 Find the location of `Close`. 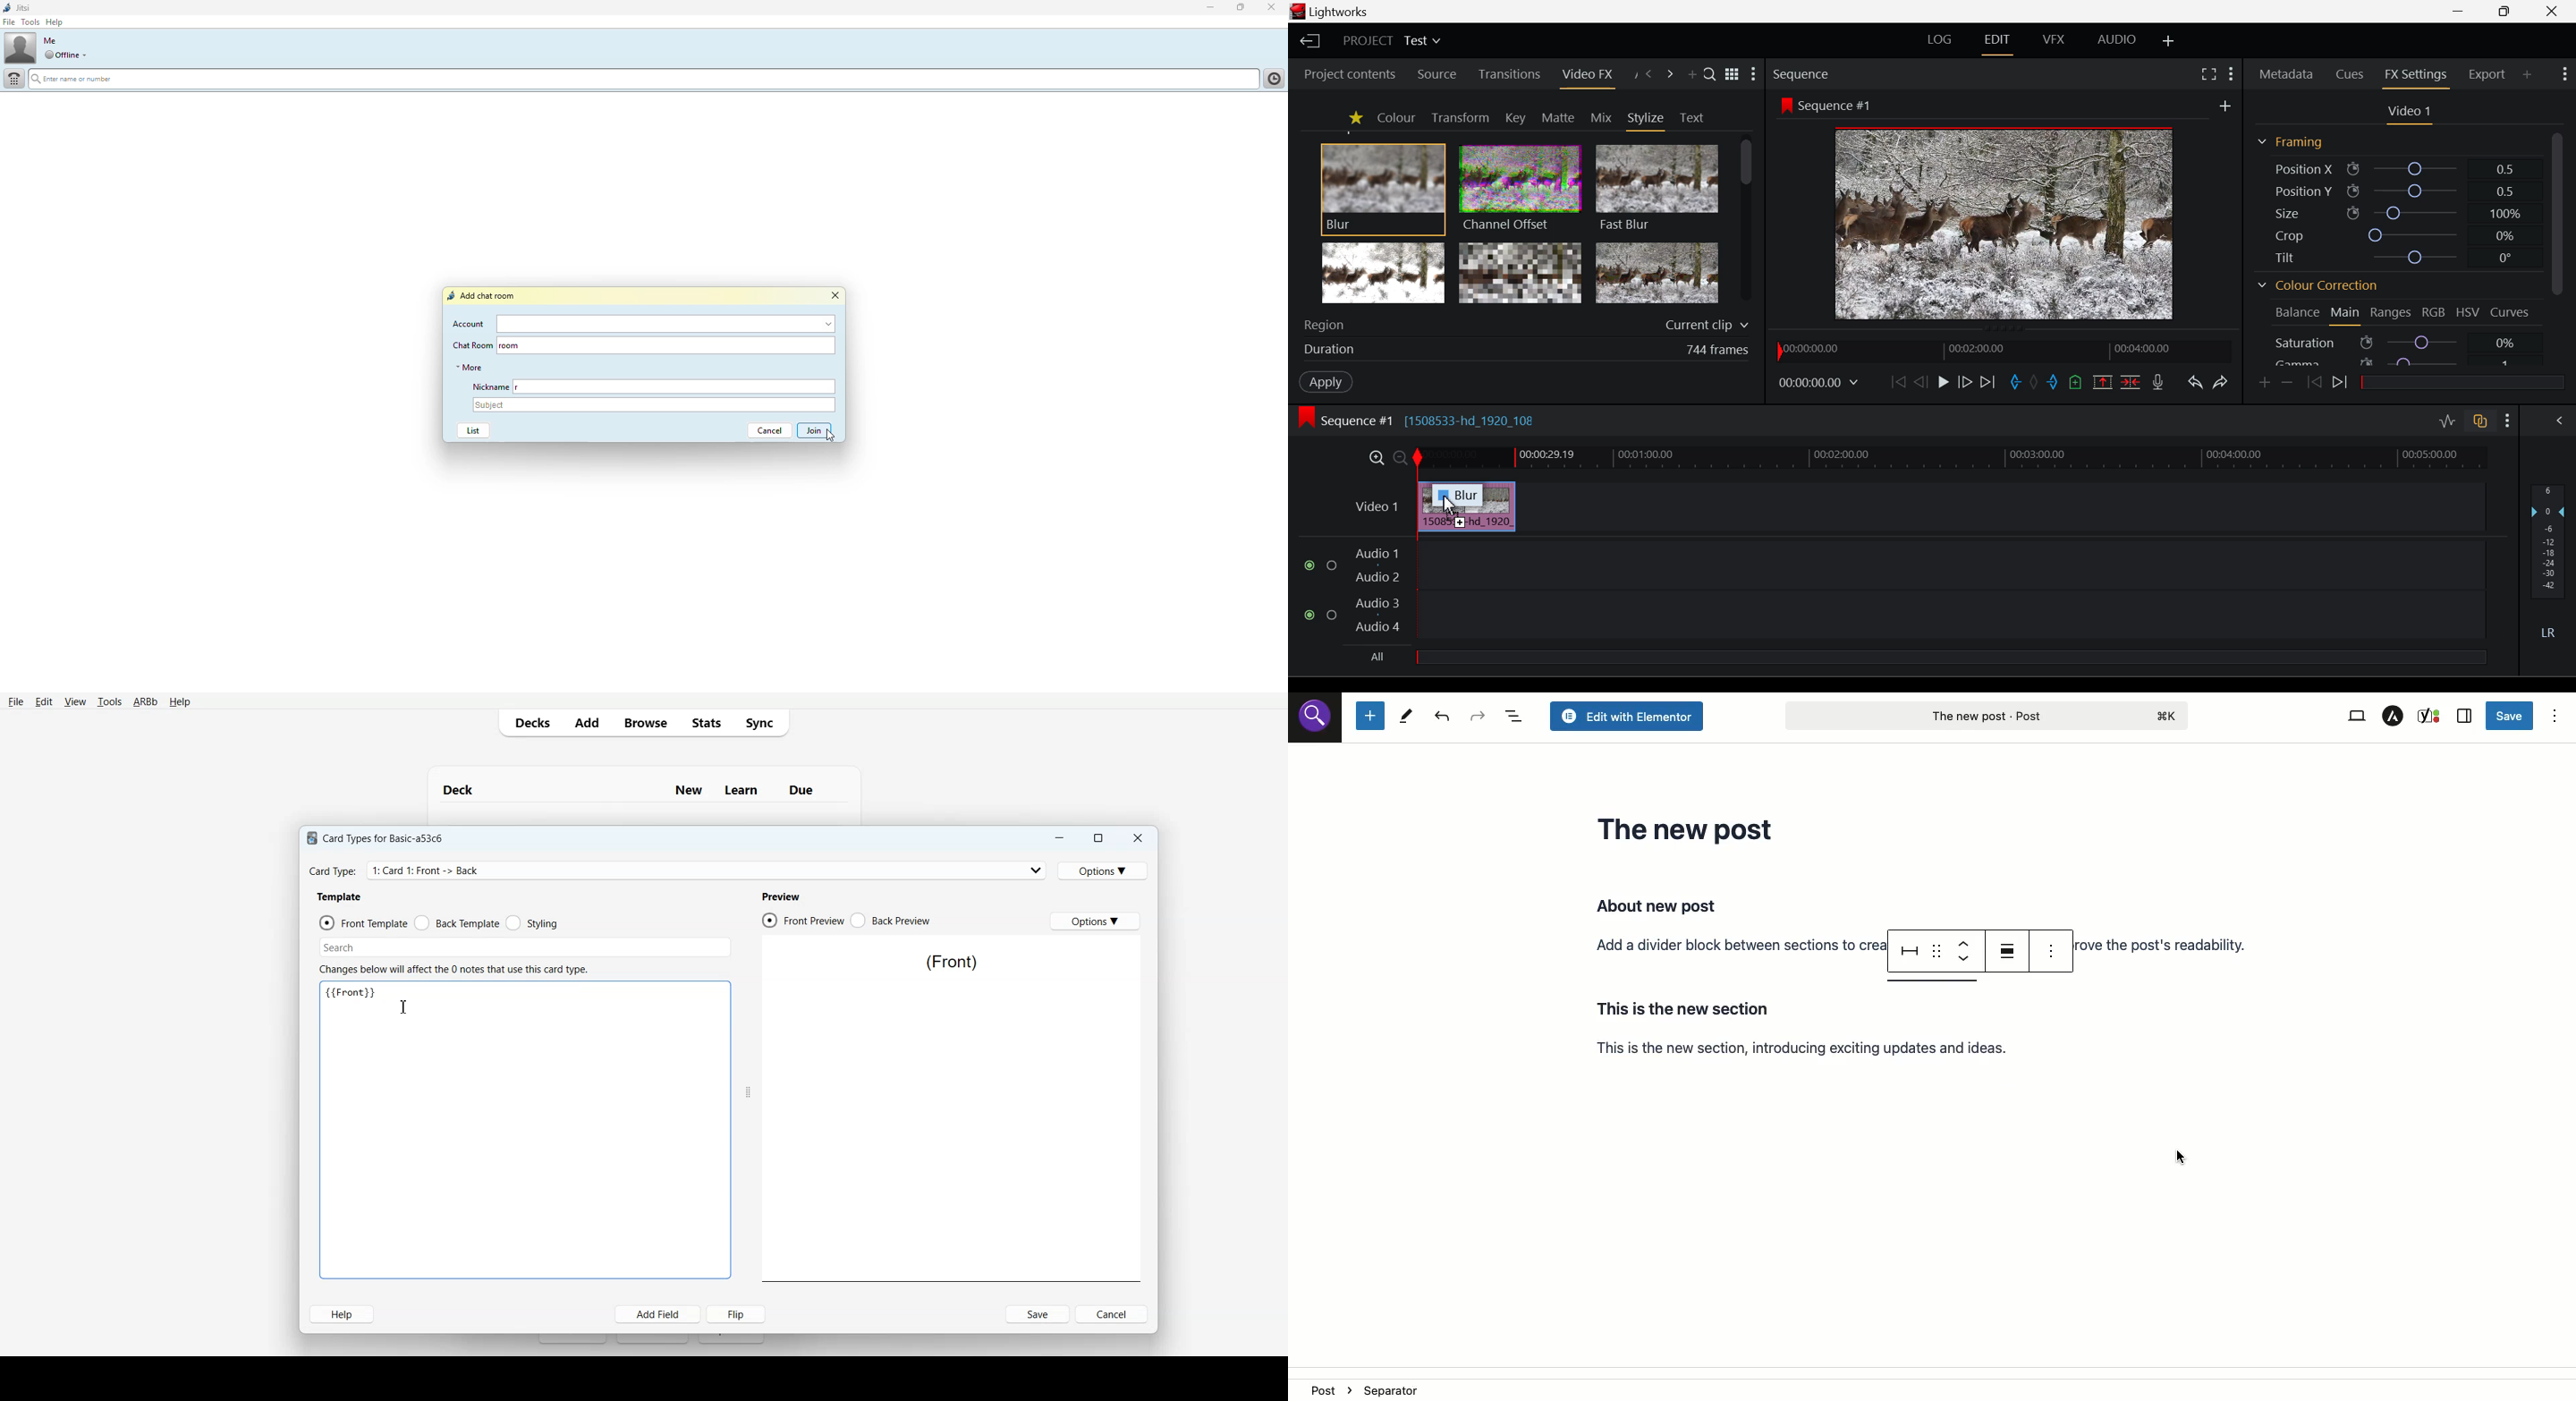

Close is located at coordinates (2551, 11).